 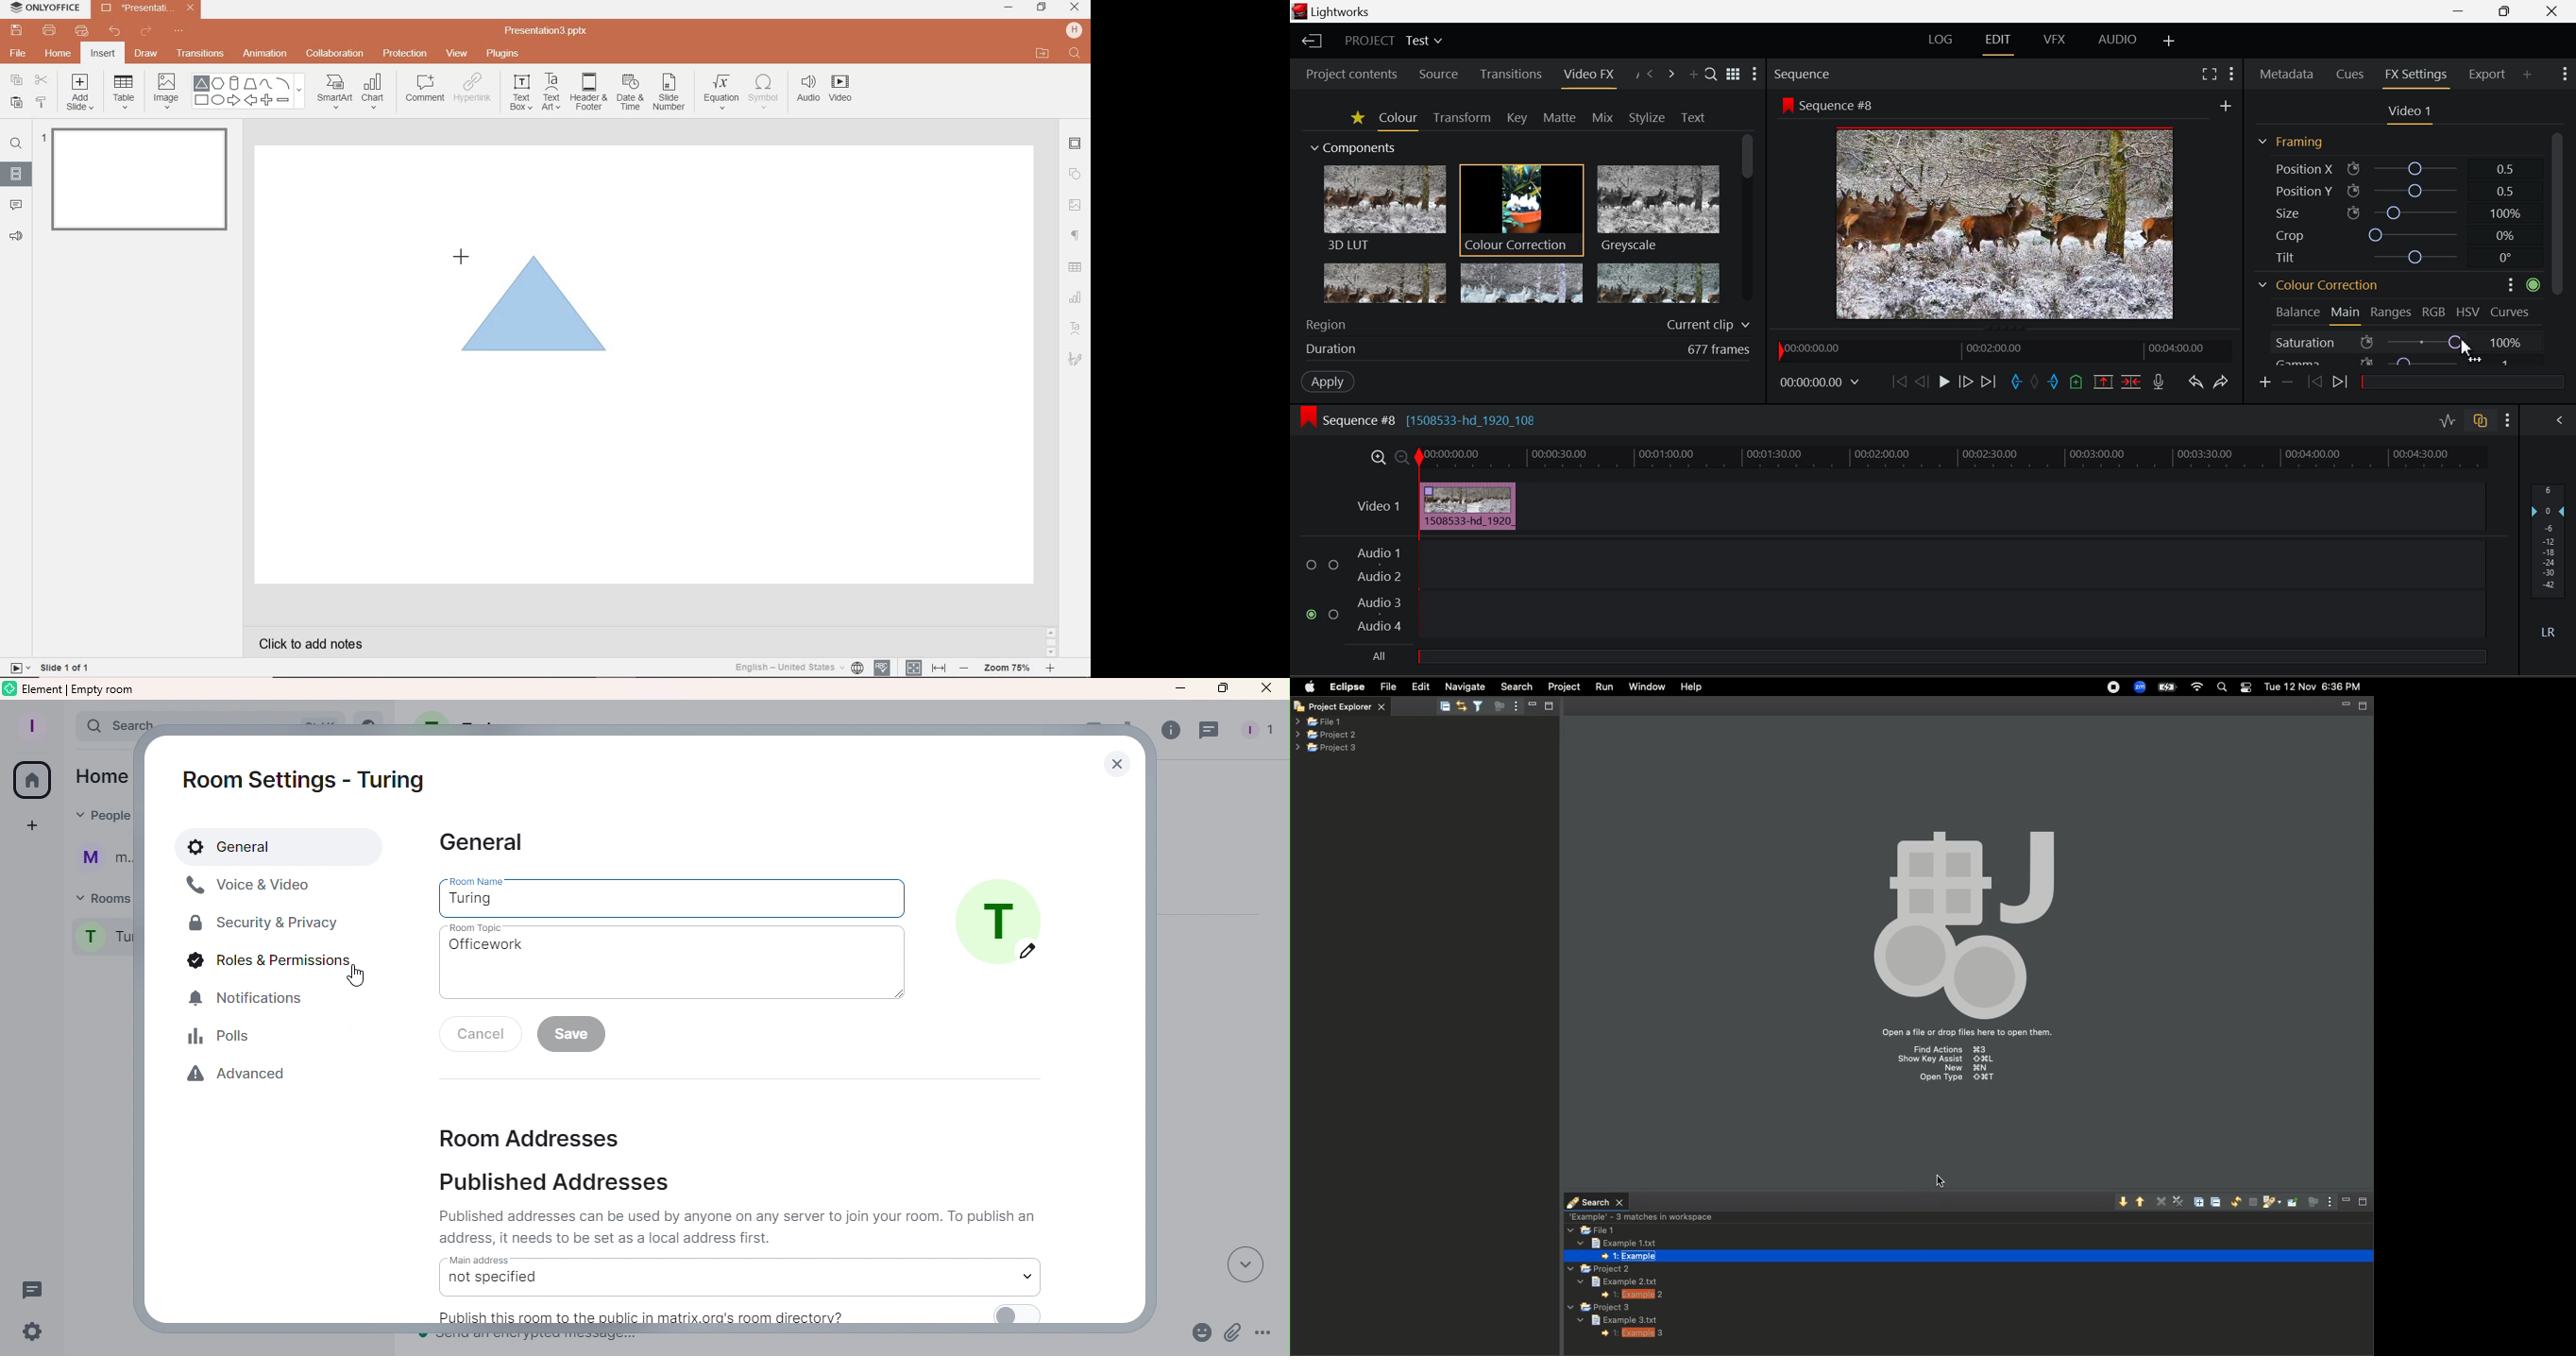 What do you see at coordinates (1379, 604) in the screenshot?
I see `Audio 3` at bounding box center [1379, 604].